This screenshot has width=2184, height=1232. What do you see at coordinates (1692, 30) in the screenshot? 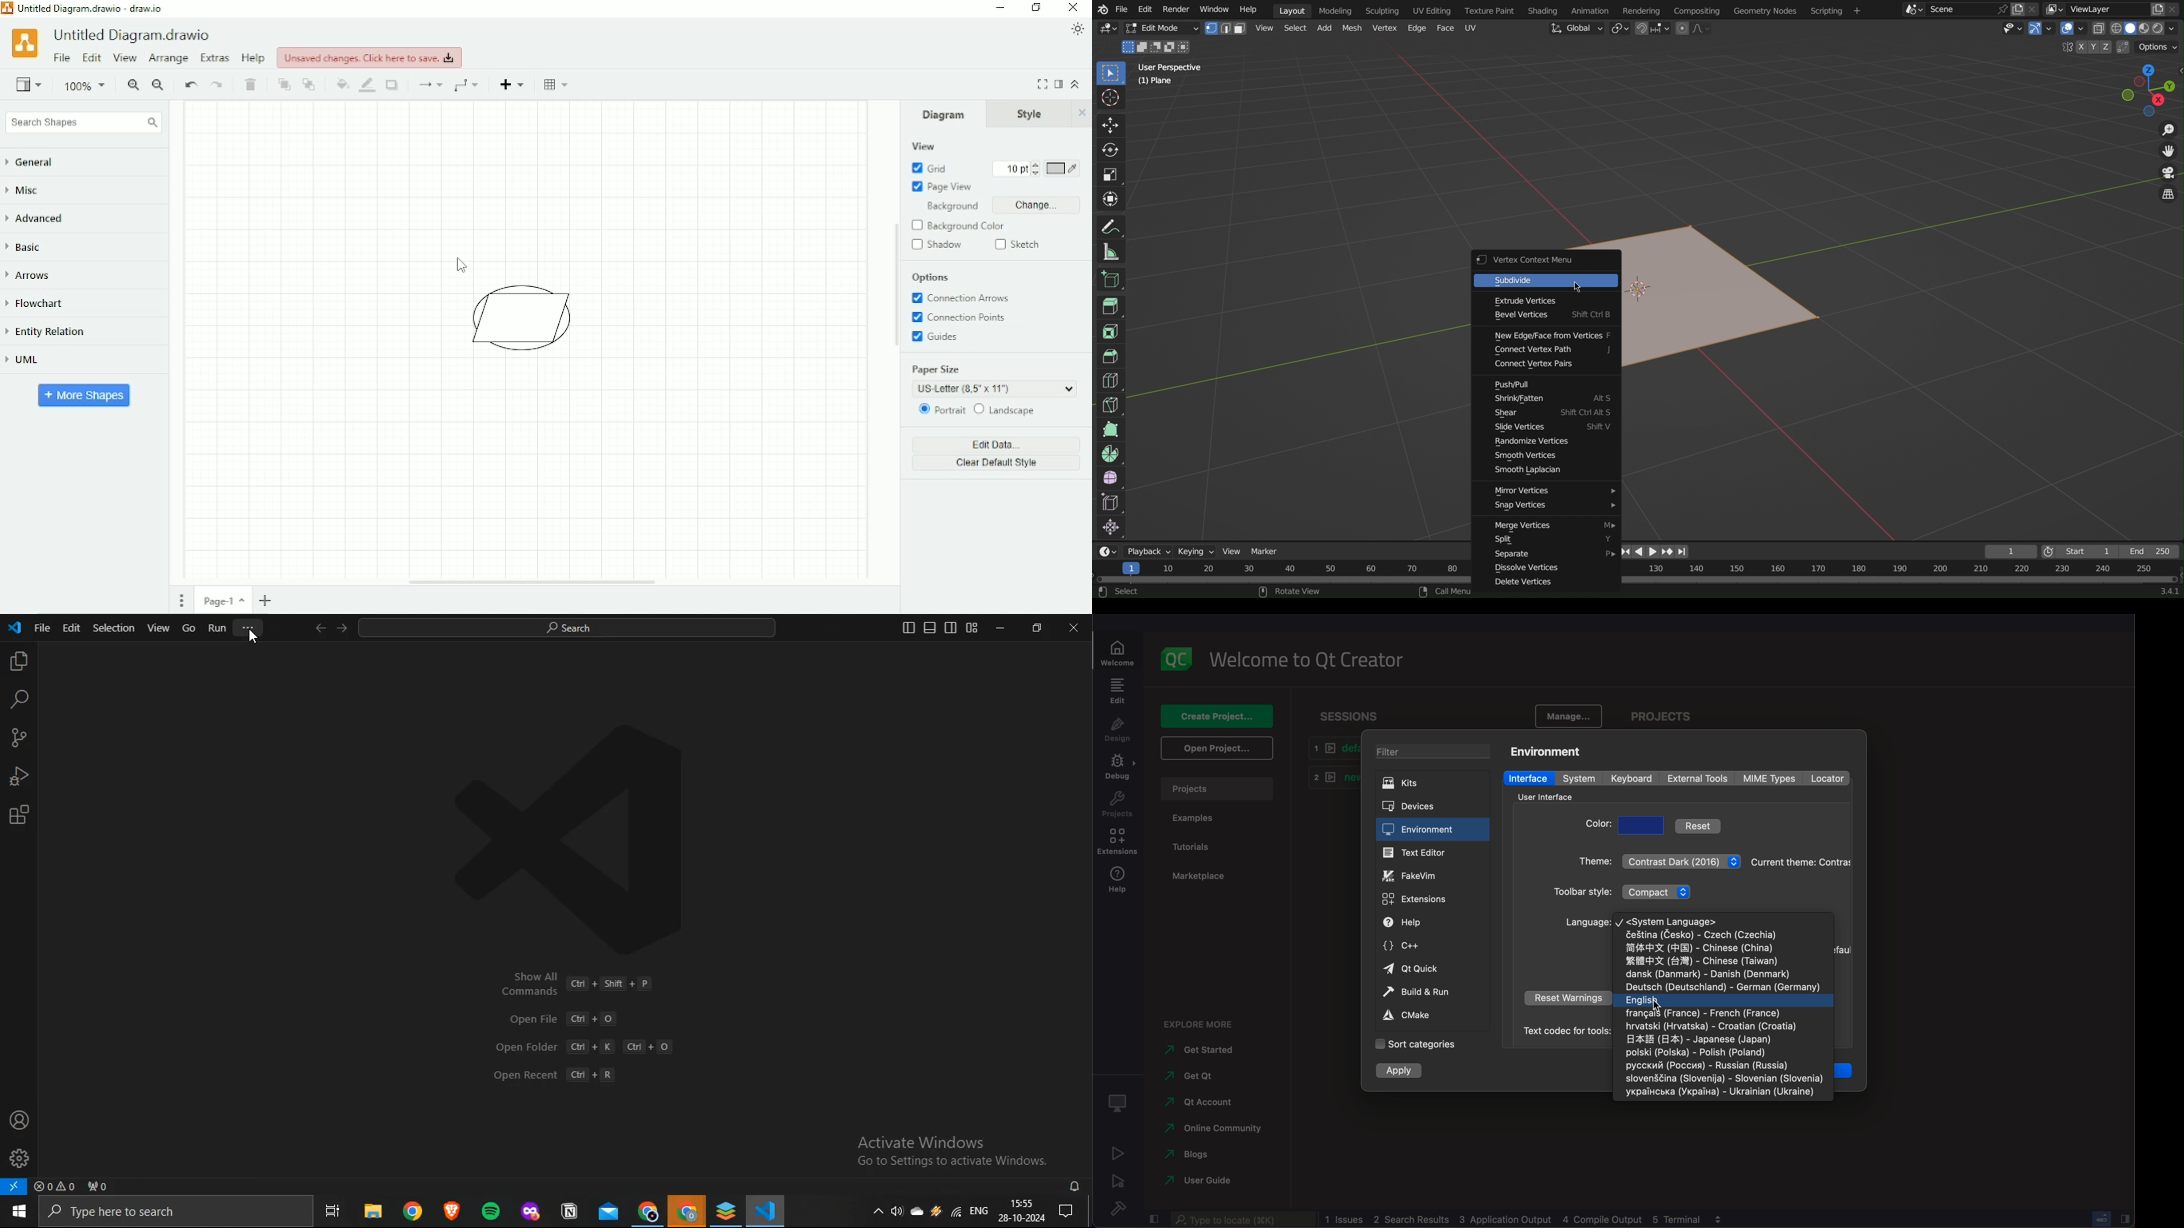
I see `Proportional Editing` at bounding box center [1692, 30].